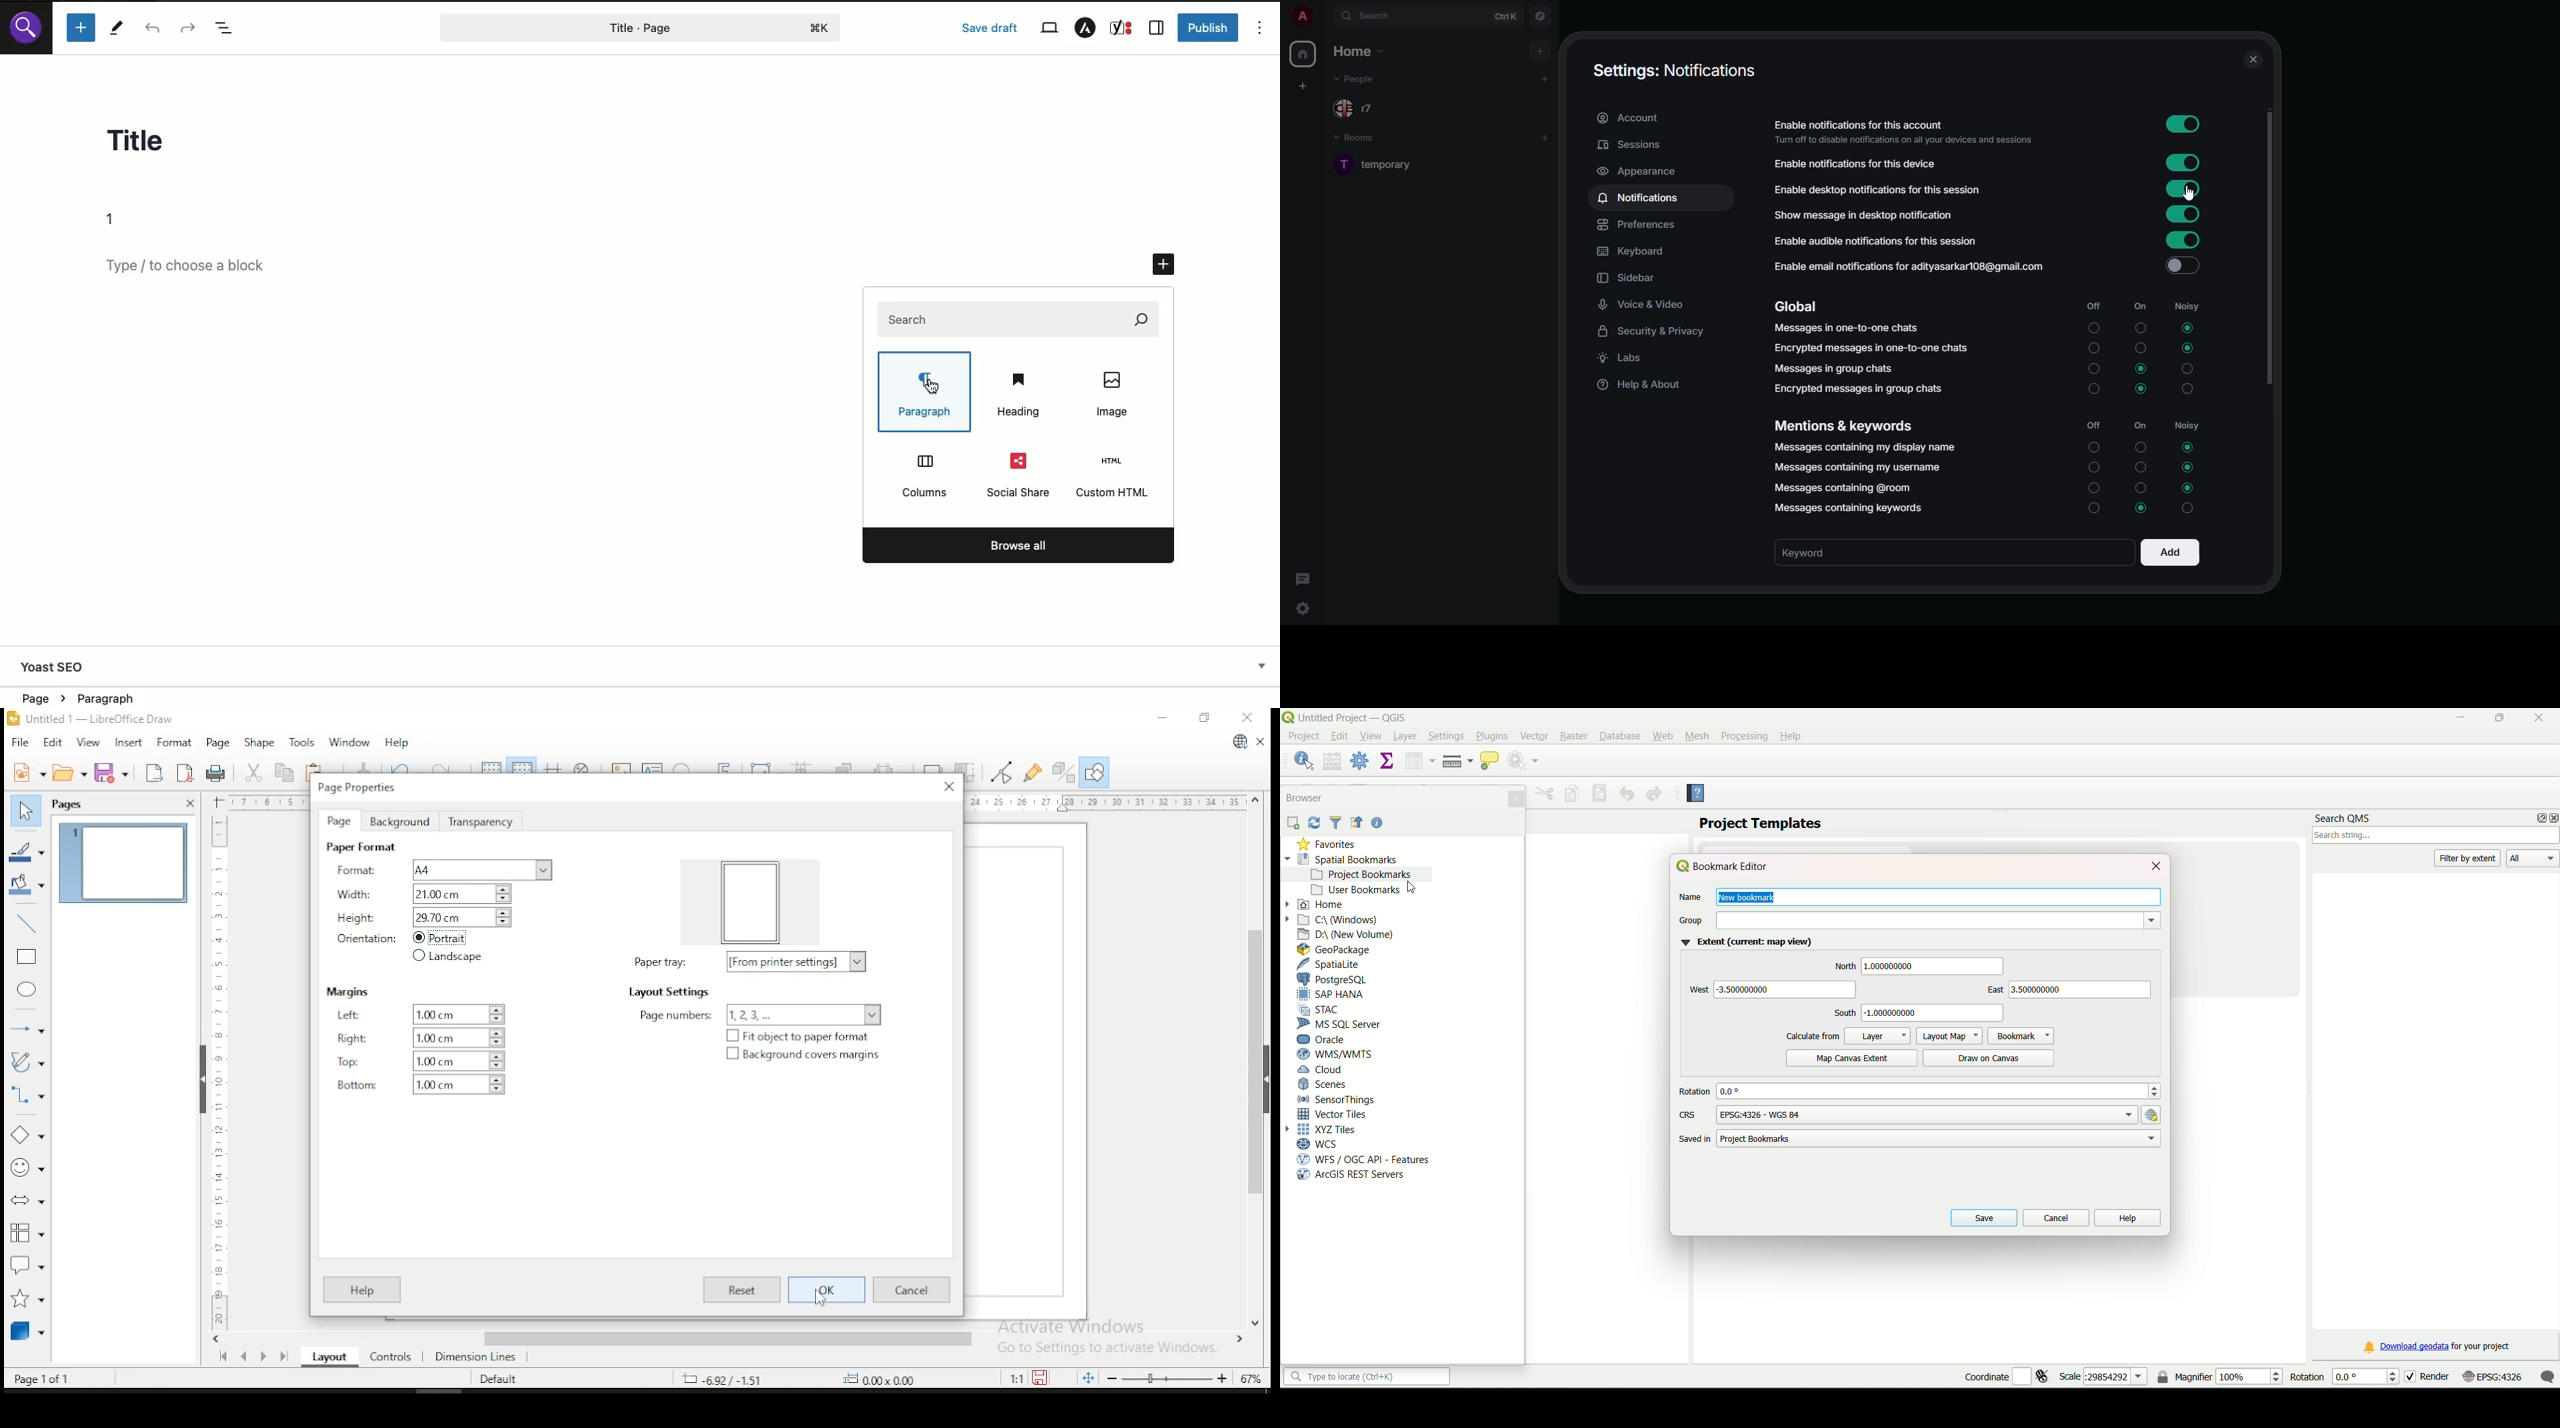  What do you see at coordinates (1202, 719) in the screenshot?
I see `restore` at bounding box center [1202, 719].